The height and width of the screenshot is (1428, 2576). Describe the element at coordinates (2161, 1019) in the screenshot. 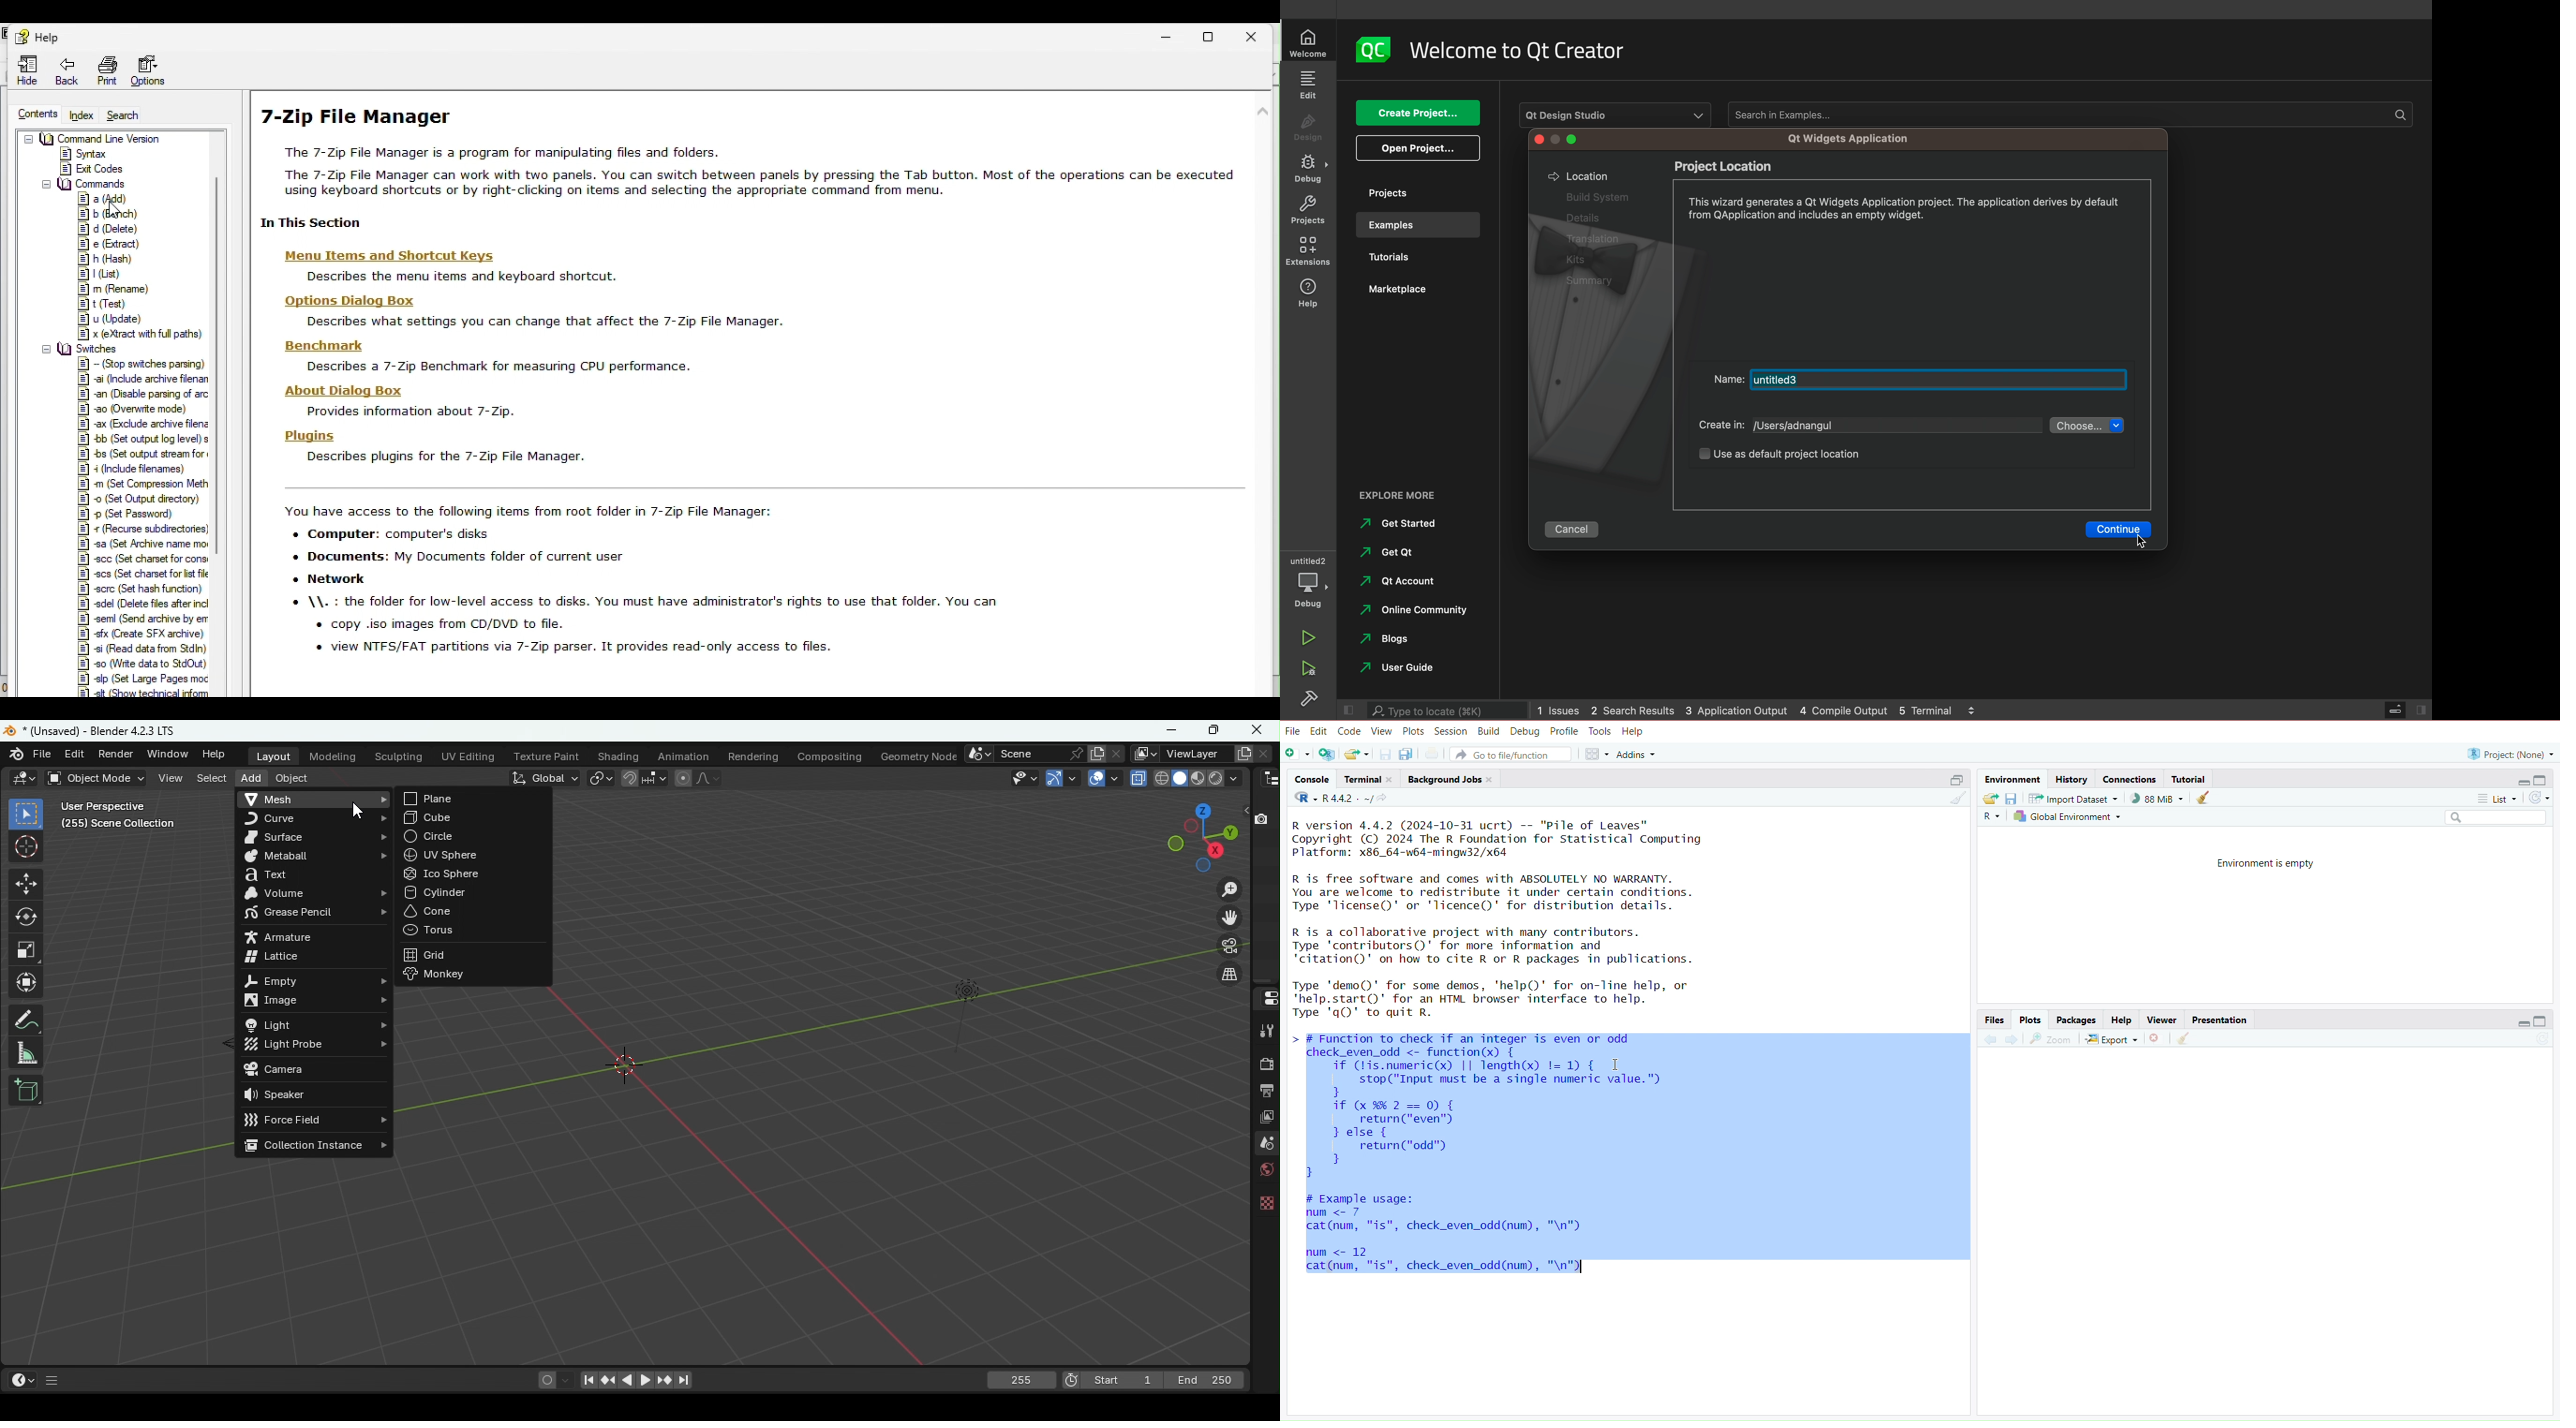

I see `view` at that location.